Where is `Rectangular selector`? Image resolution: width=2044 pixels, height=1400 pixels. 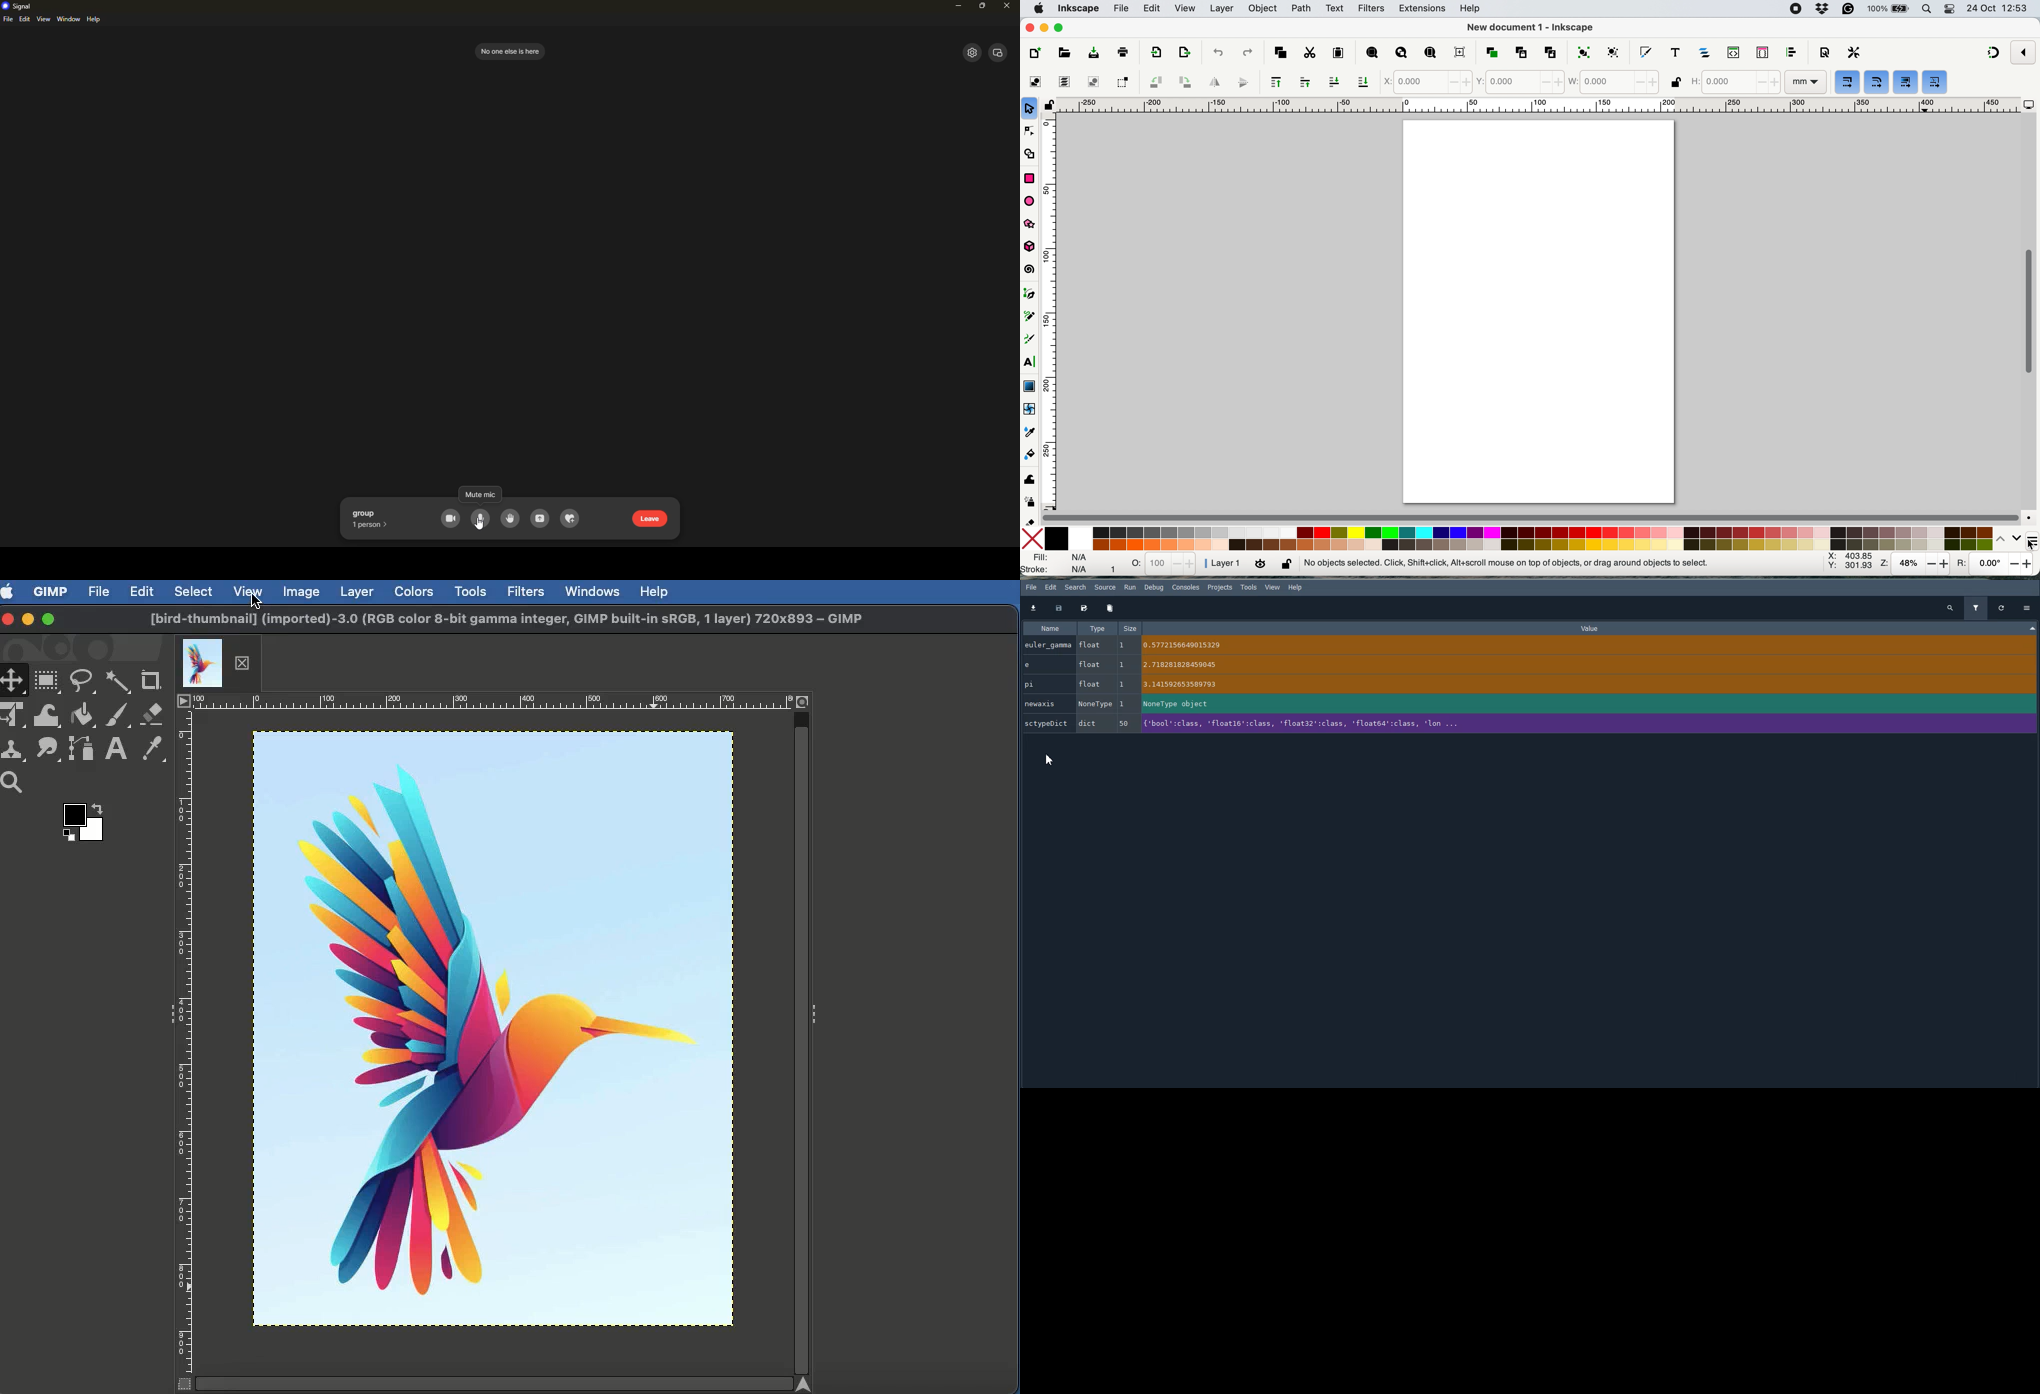
Rectangular selector is located at coordinates (47, 682).